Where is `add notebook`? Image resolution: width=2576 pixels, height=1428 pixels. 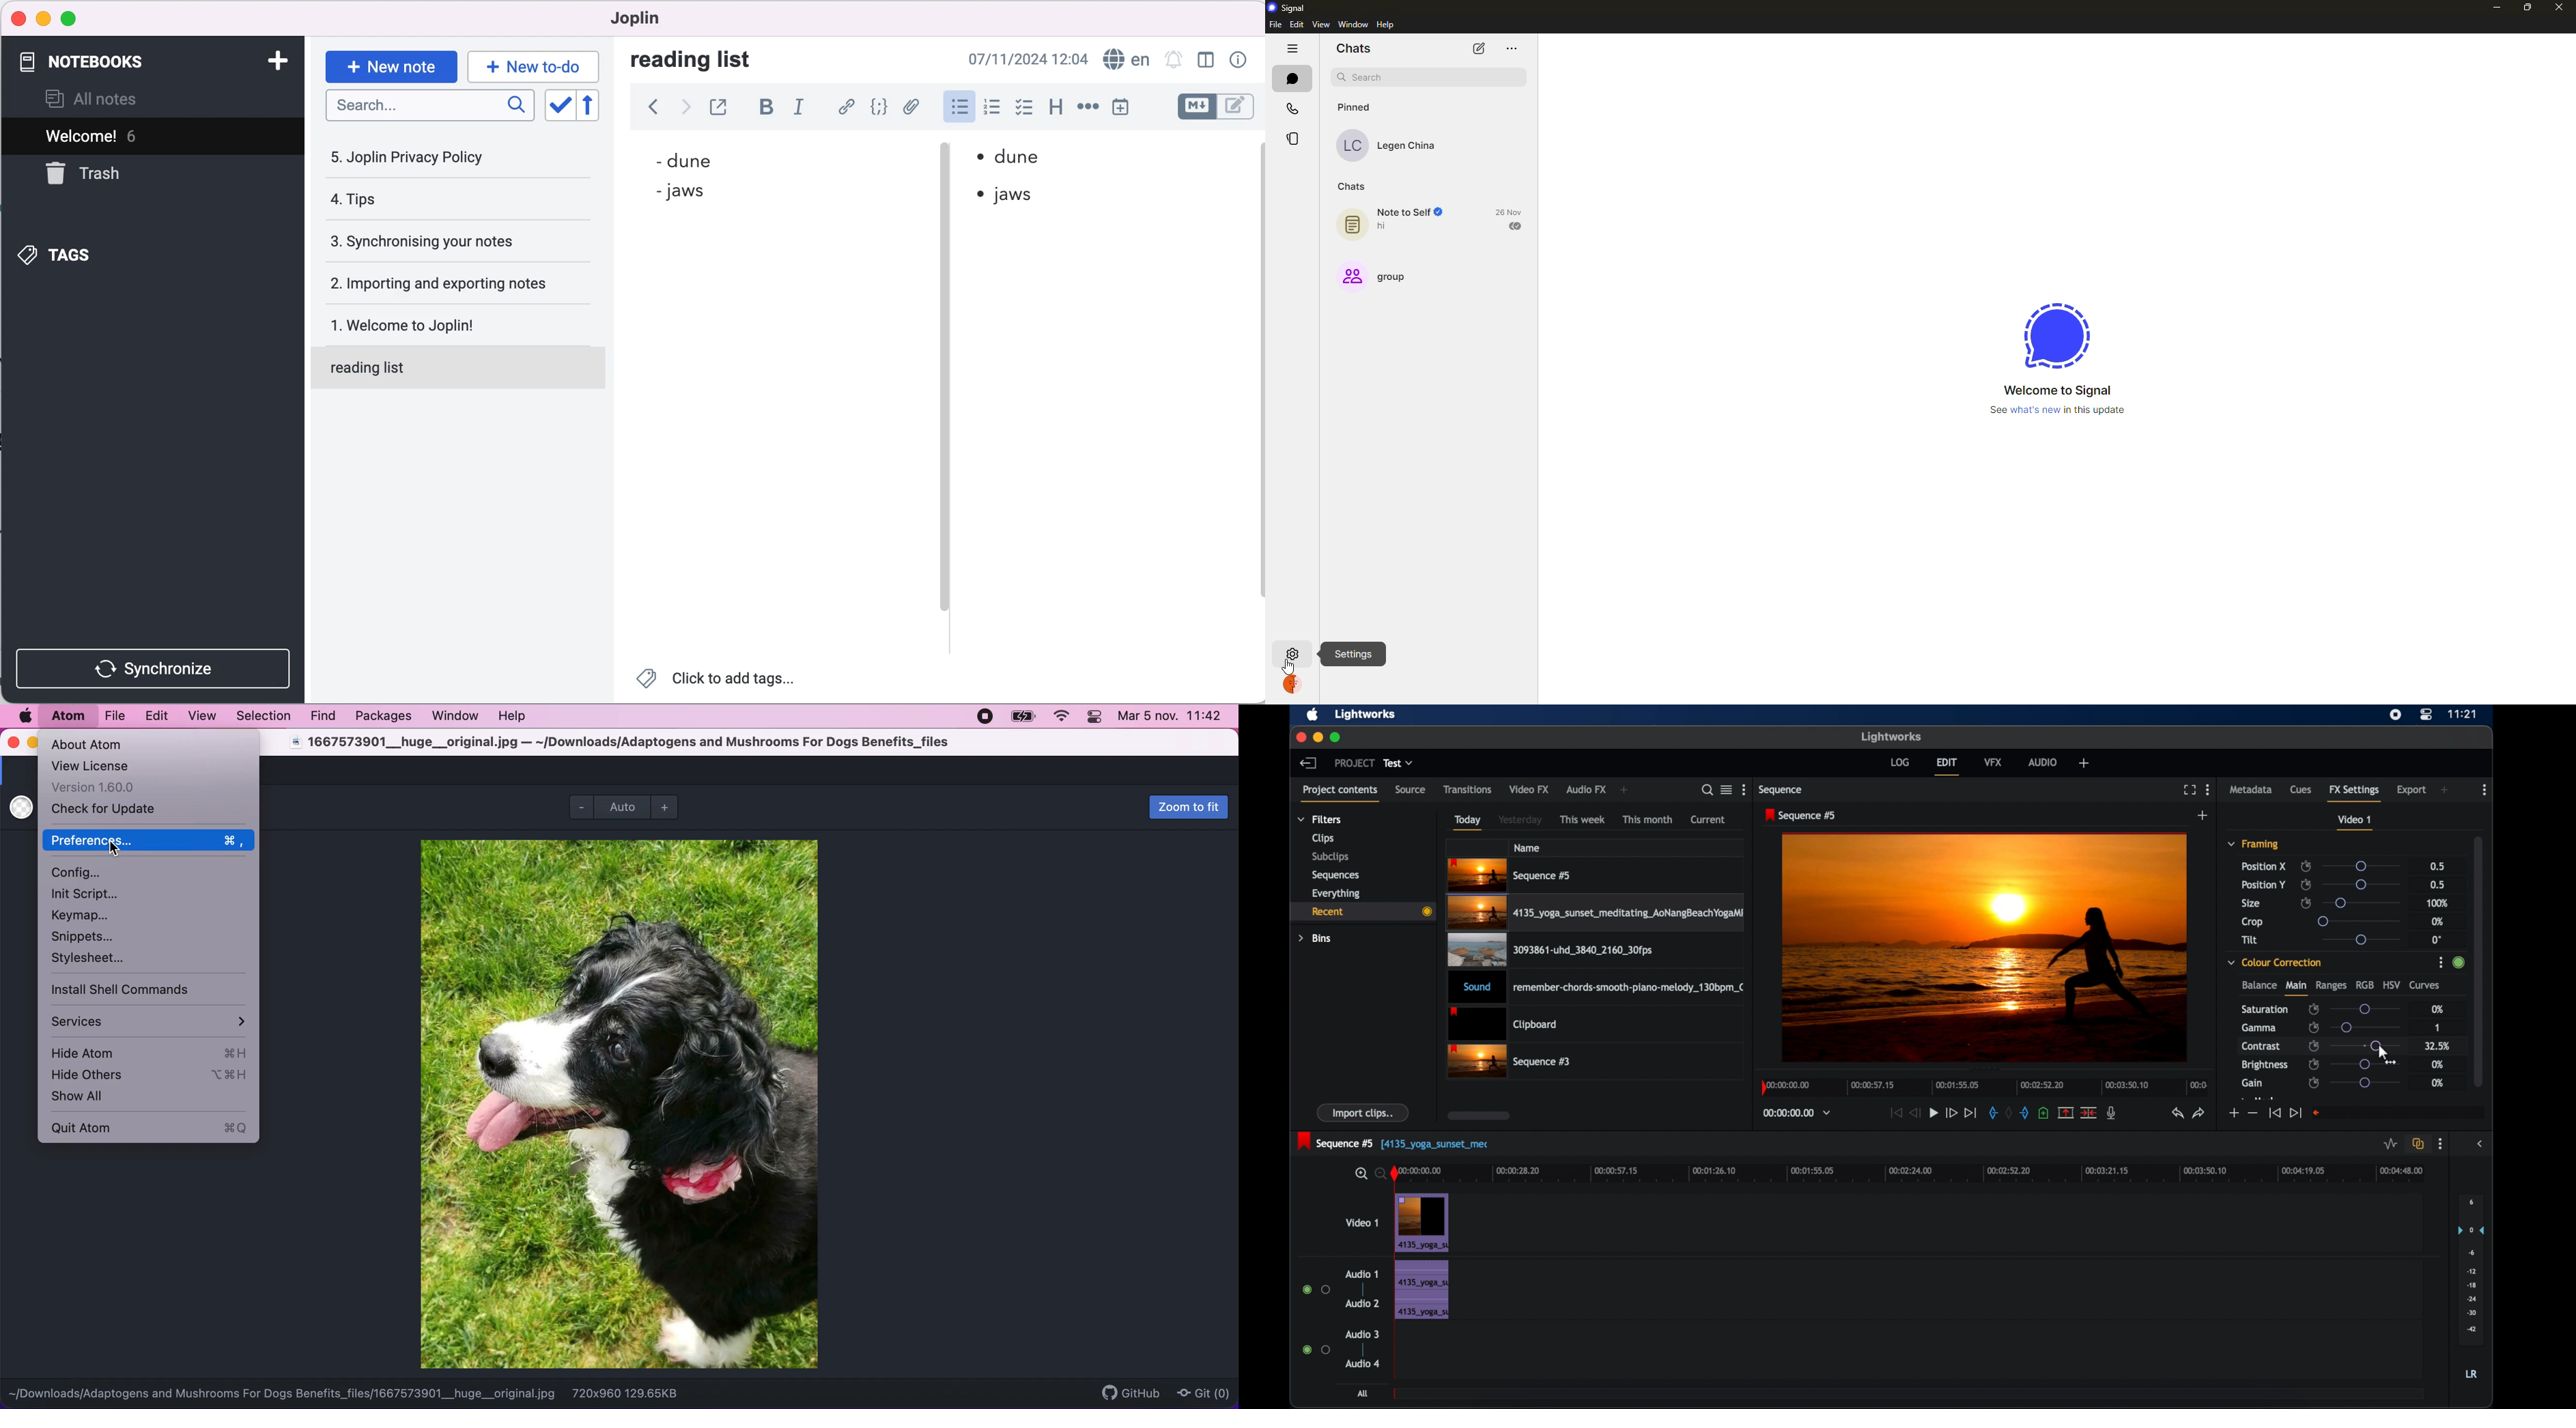 add notebook is located at coordinates (281, 61).